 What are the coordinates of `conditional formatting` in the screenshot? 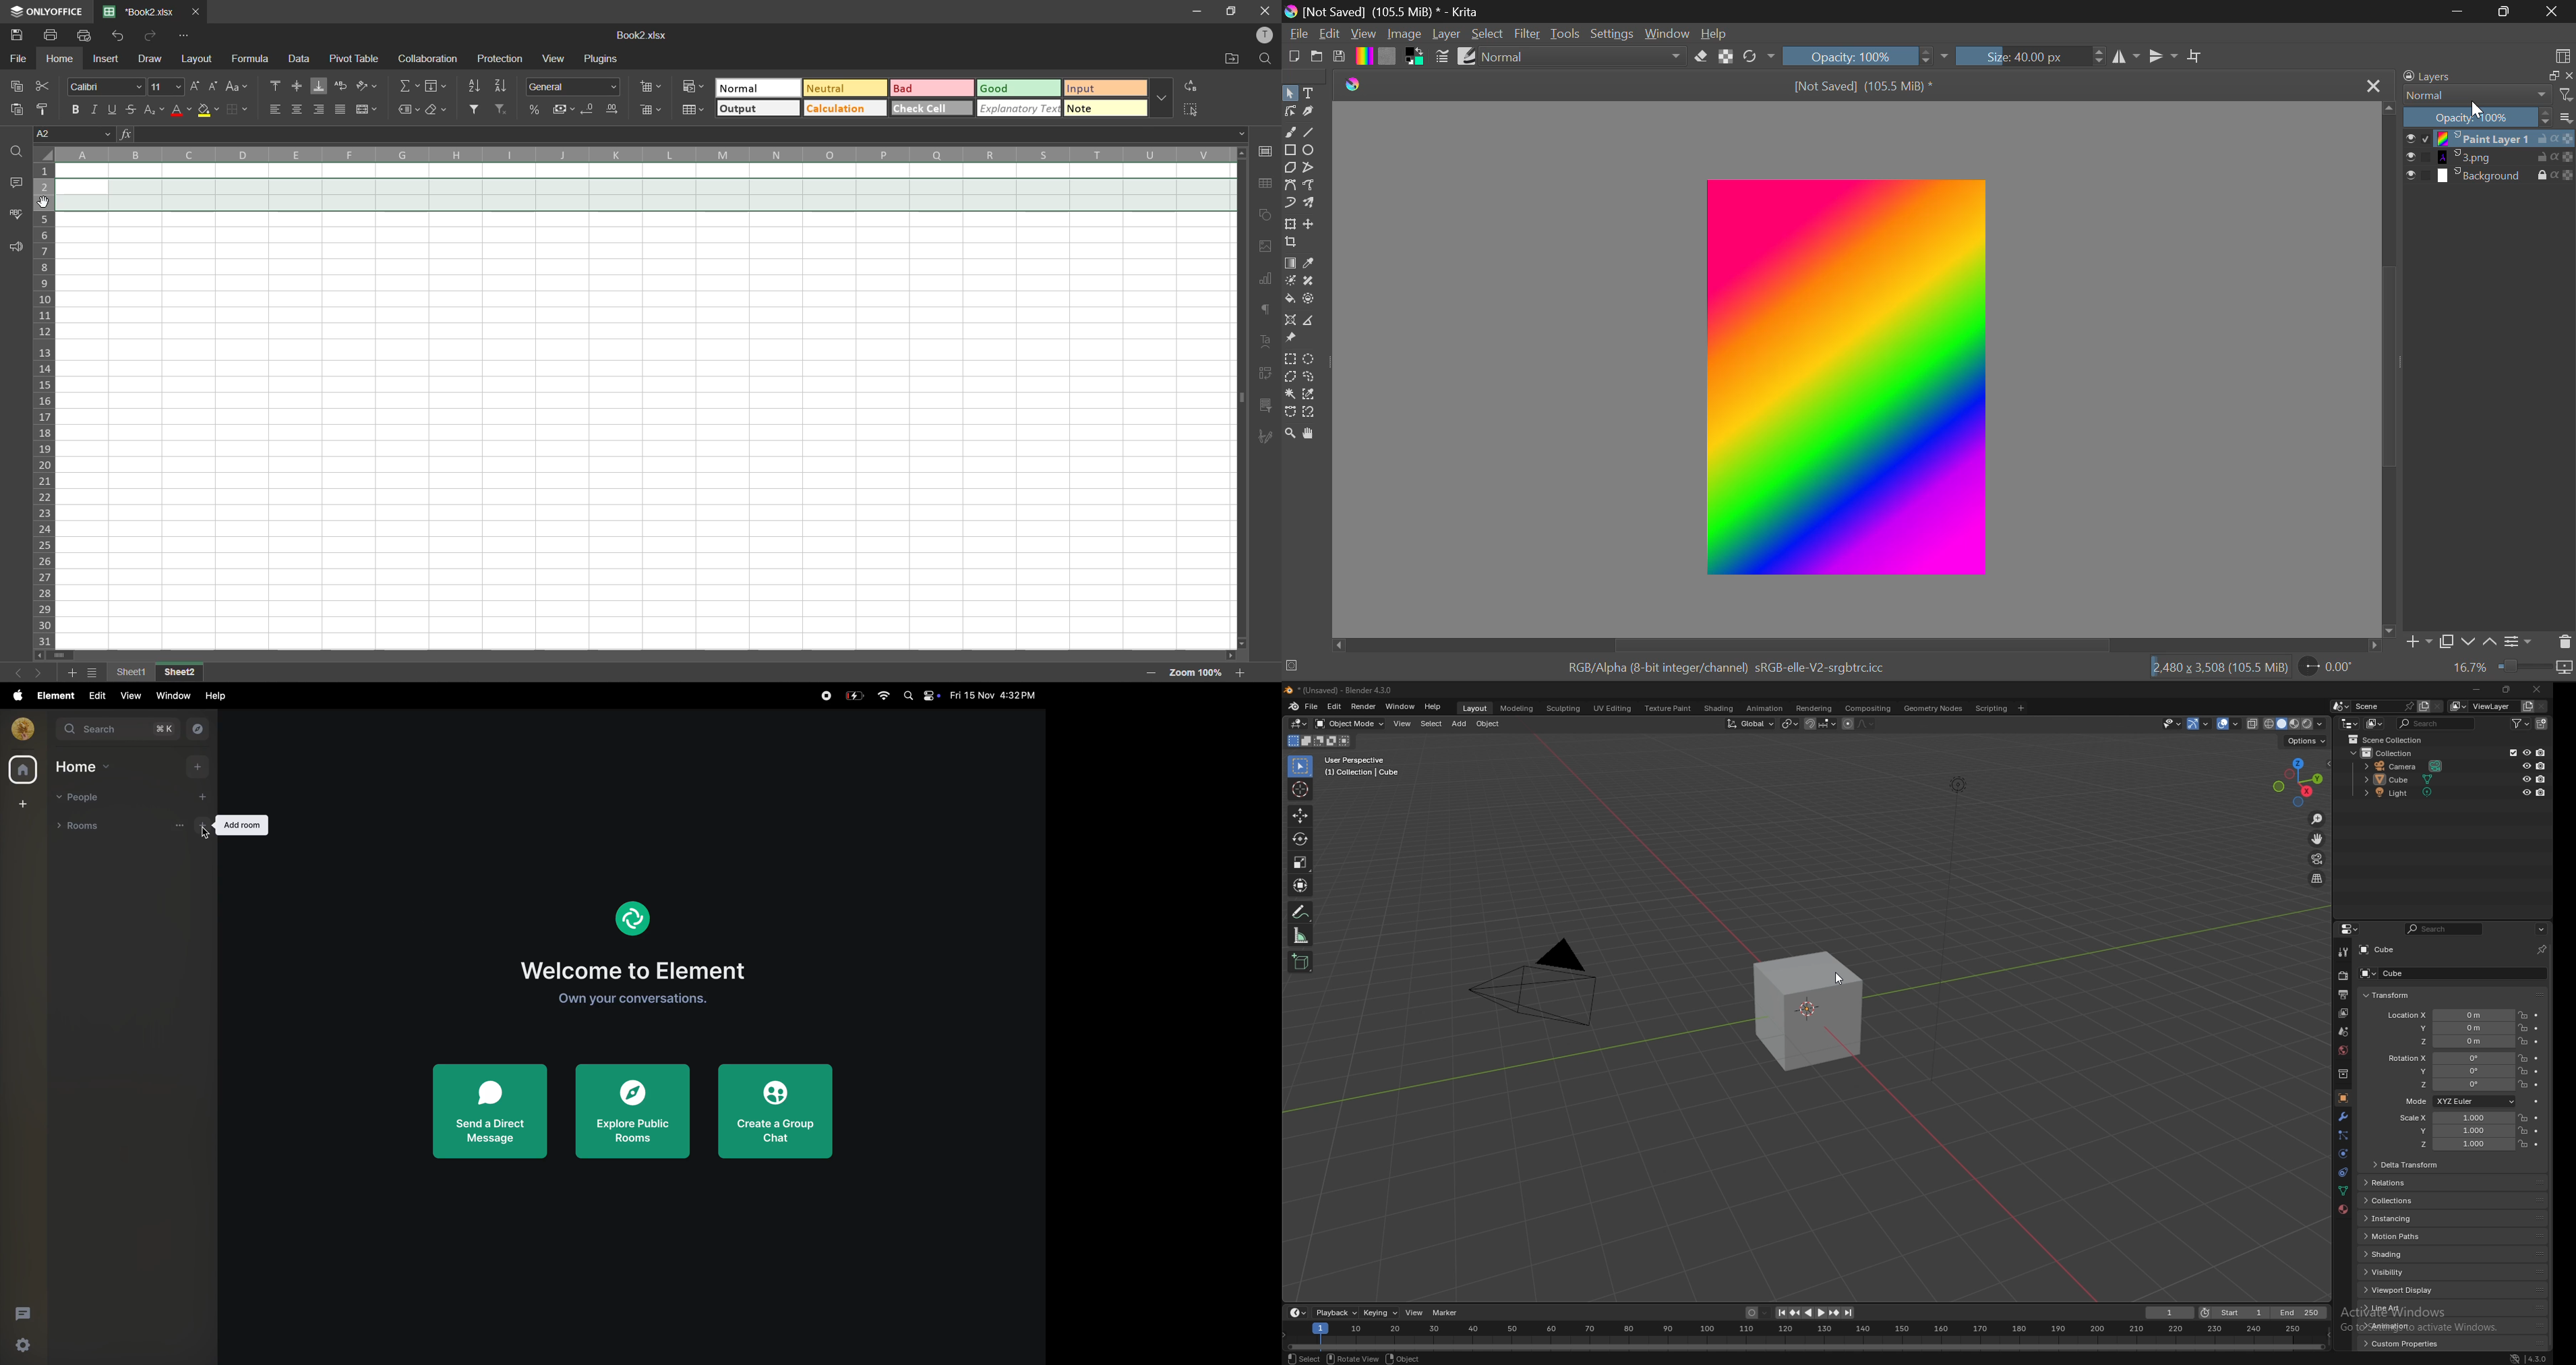 It's located at (694, 85).